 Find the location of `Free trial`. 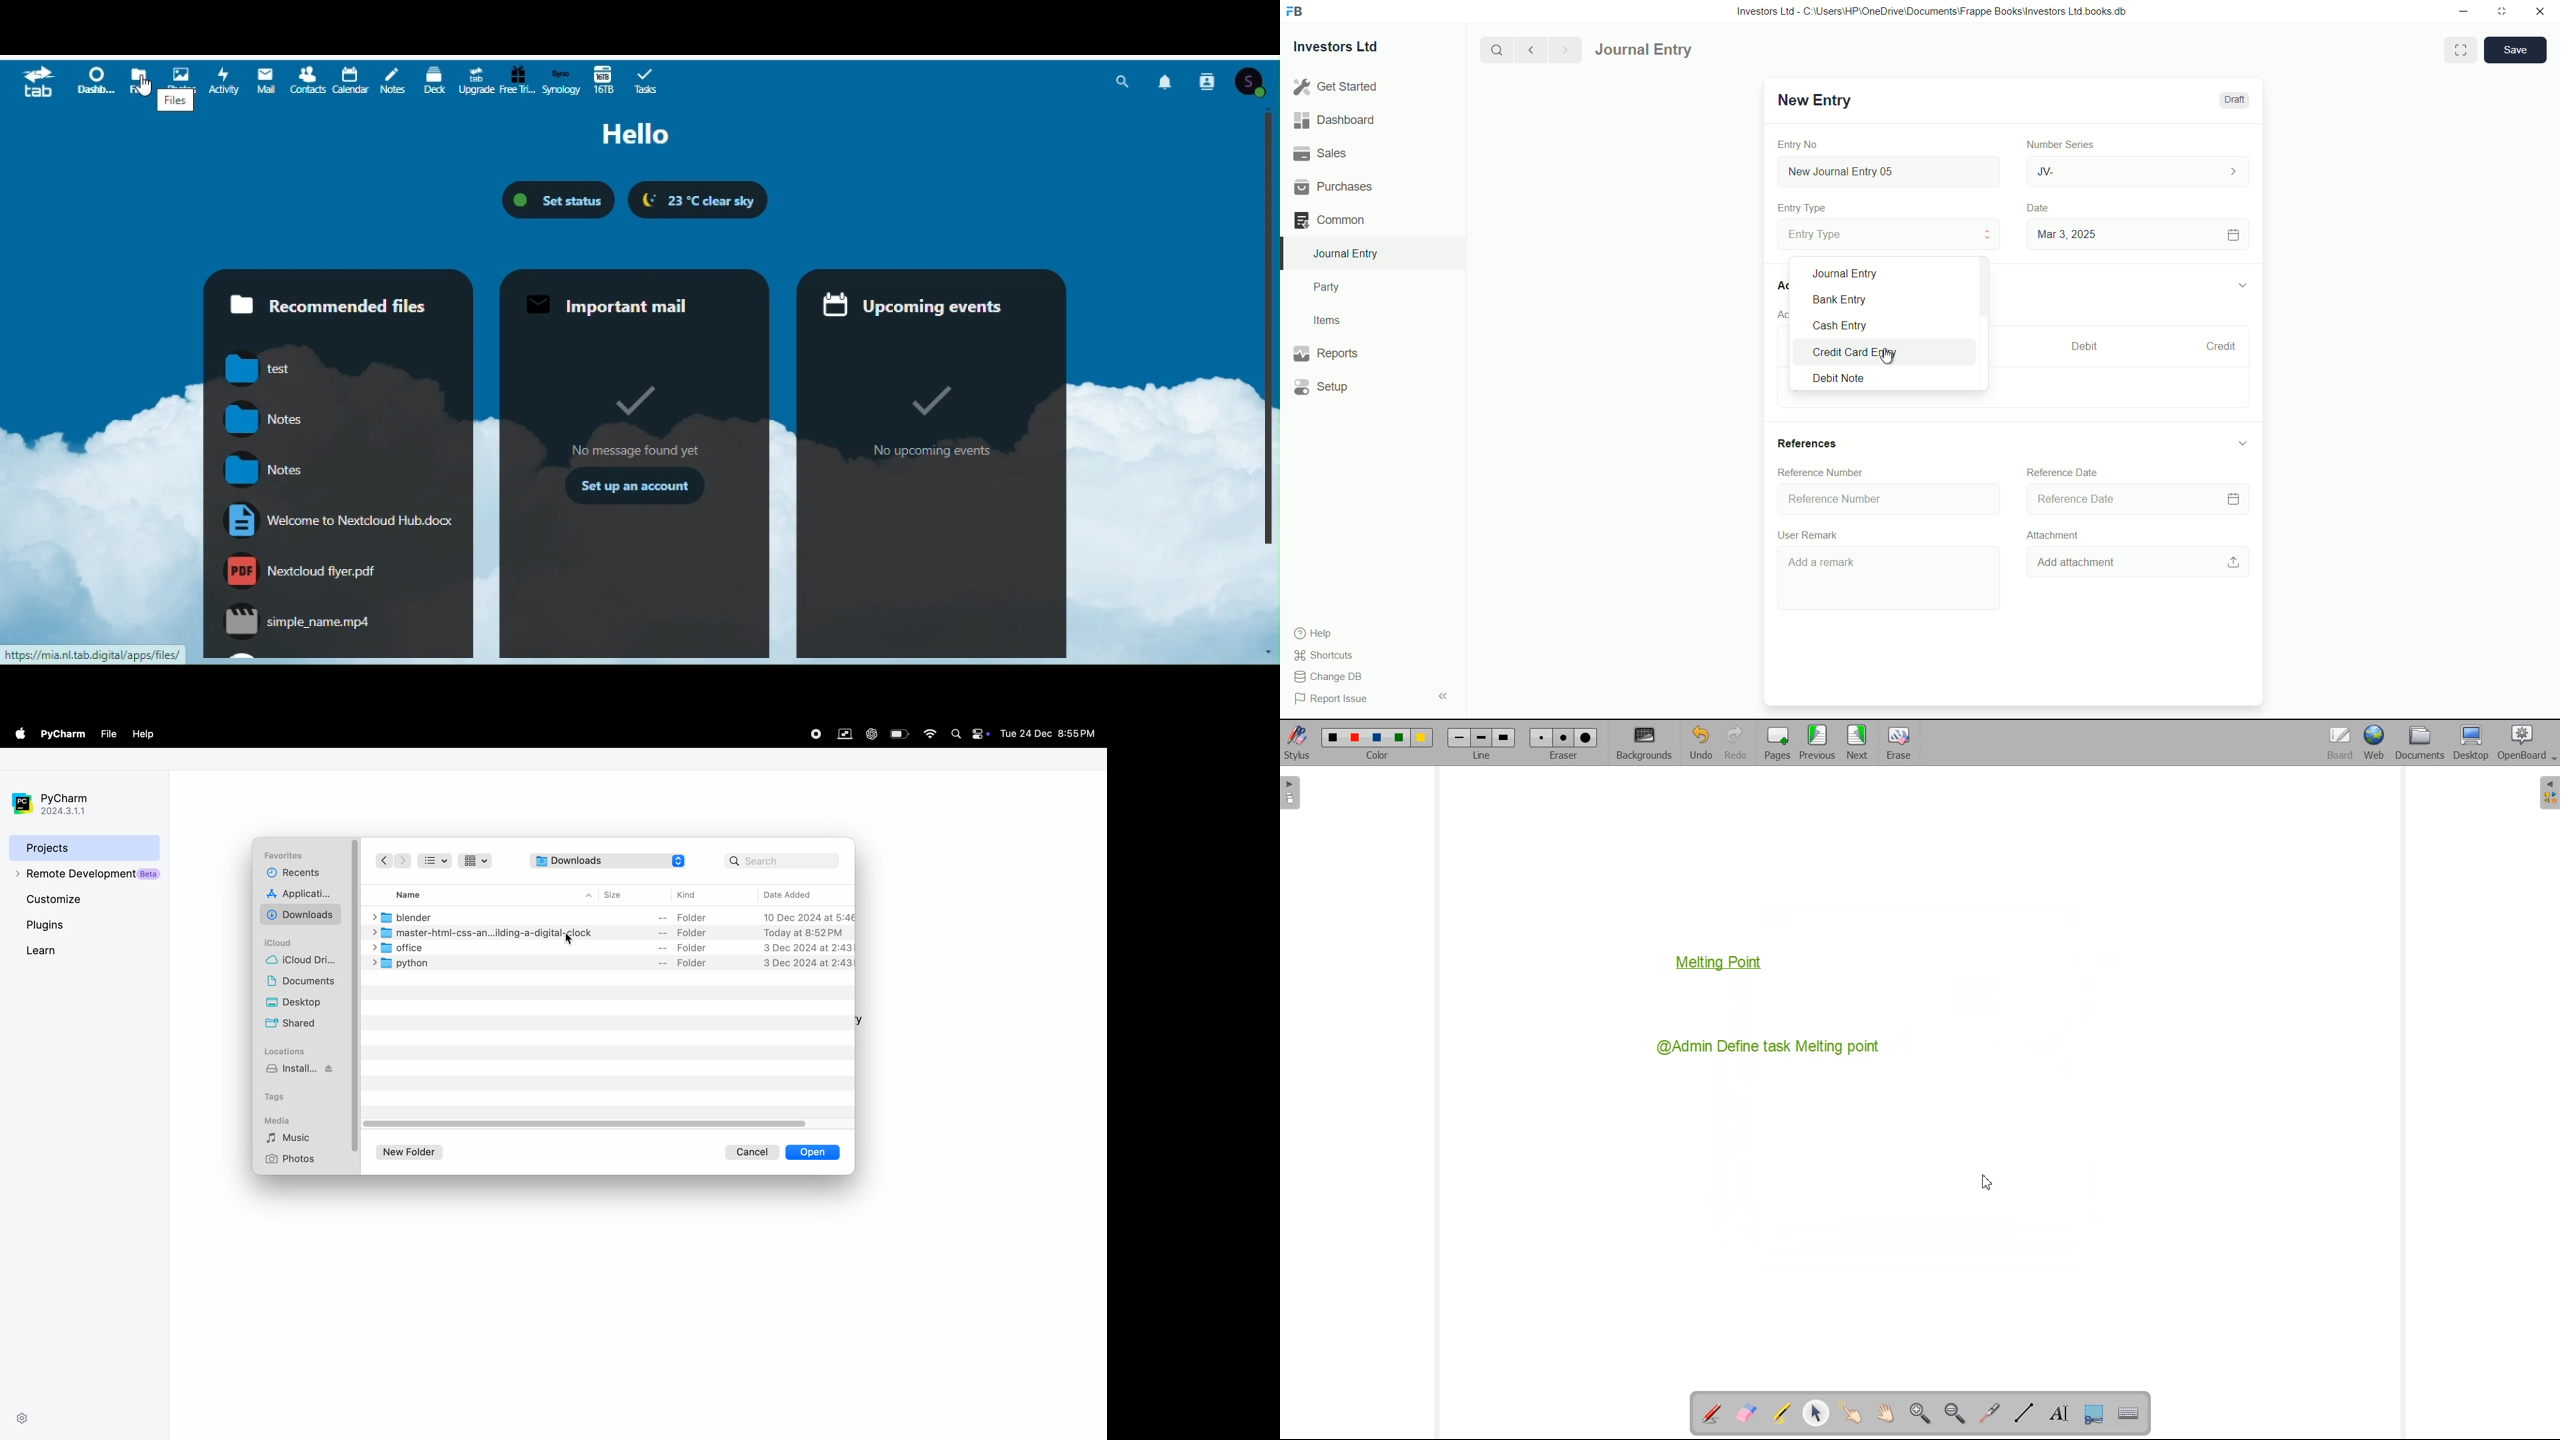

Free trial is located at coordinates (515, 80).